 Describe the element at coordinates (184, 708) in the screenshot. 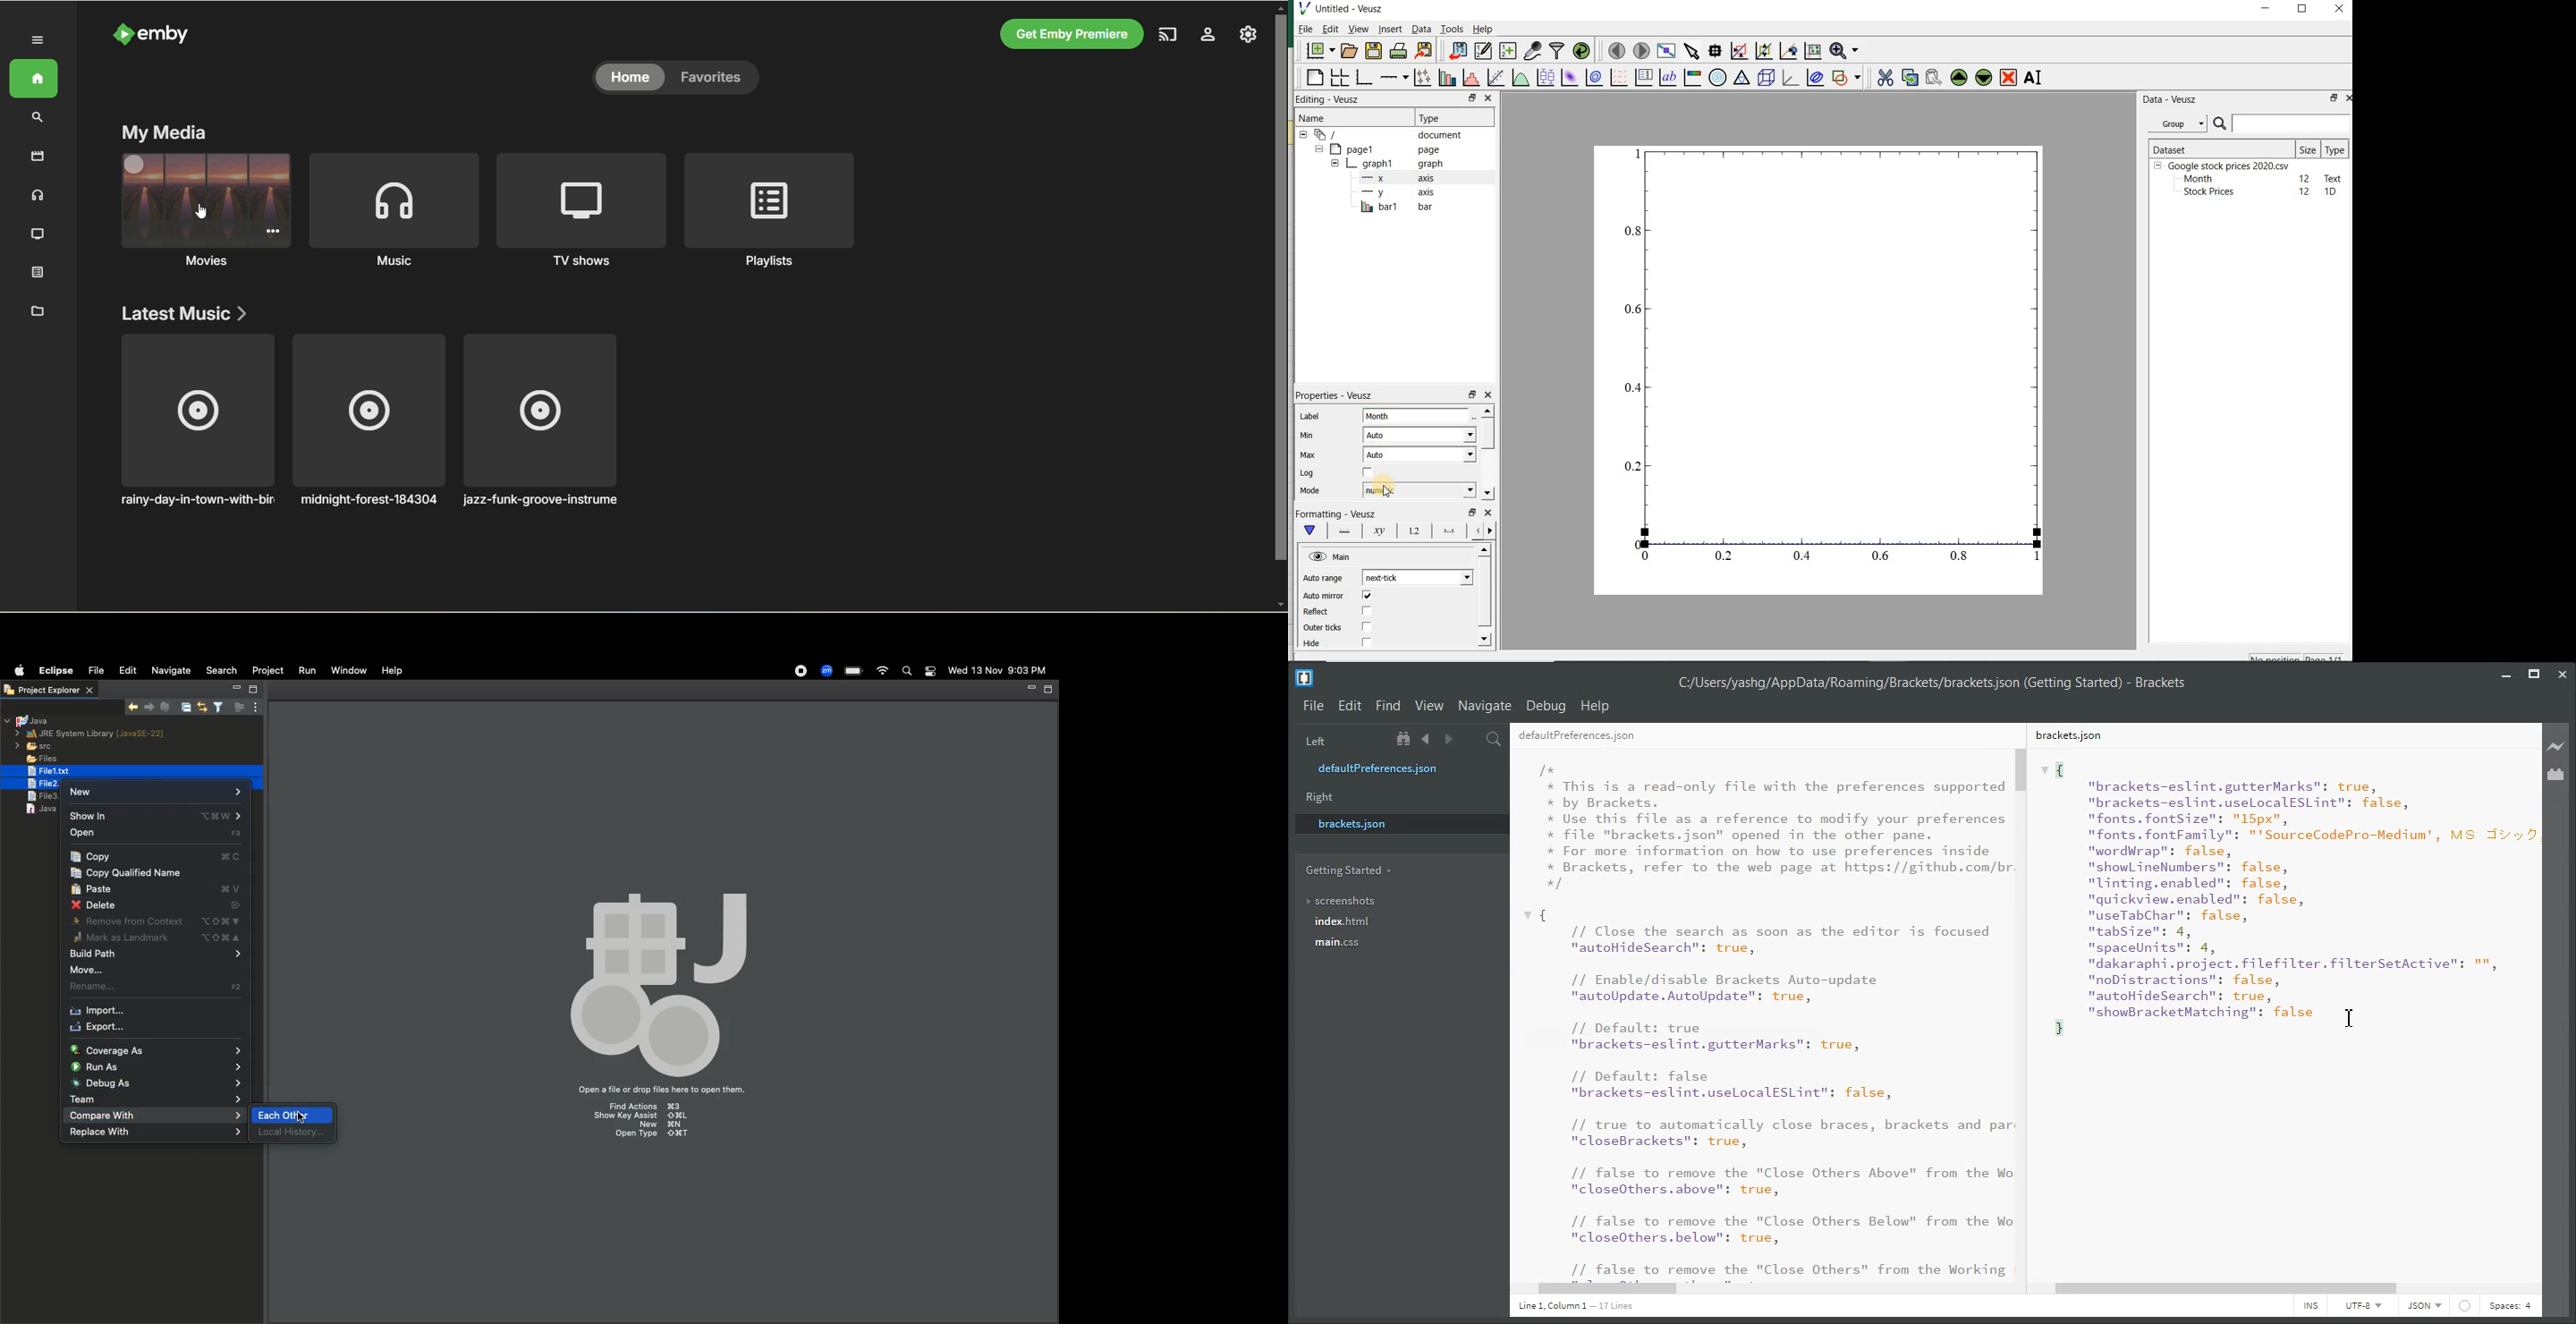

I see `Collapse all` at that location.